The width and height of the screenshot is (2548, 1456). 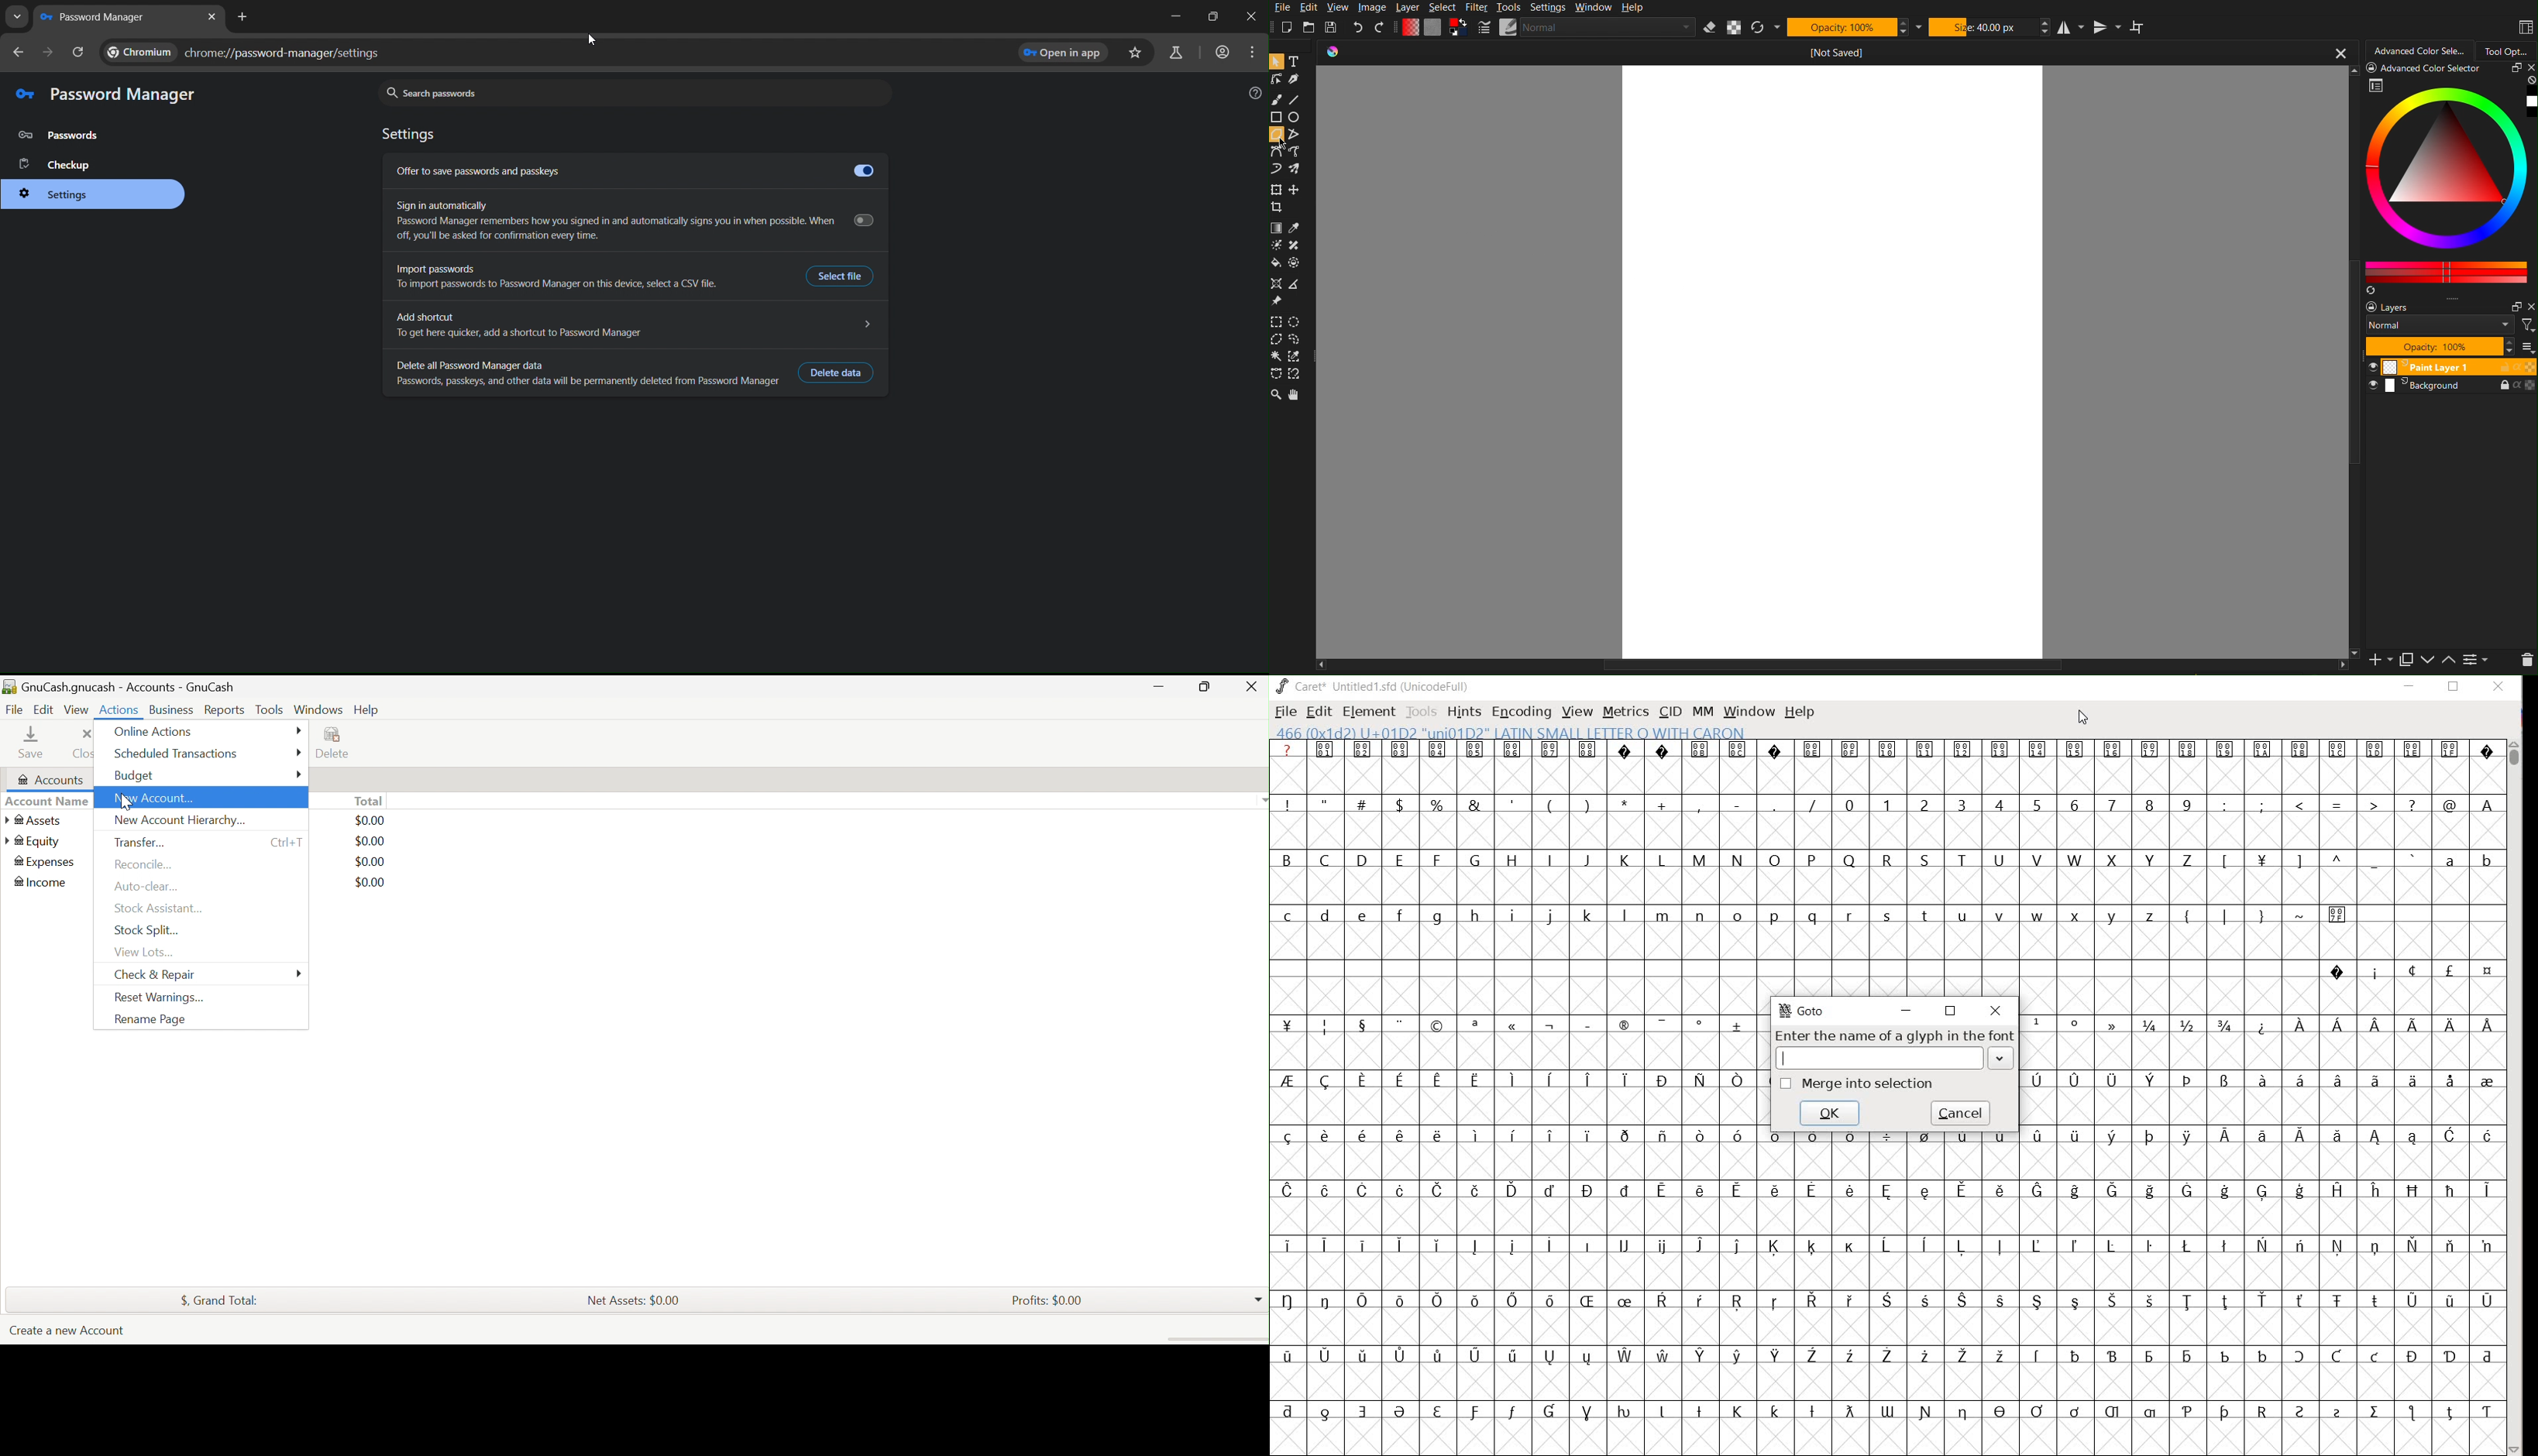 What do you see at coordinates (157, 976) in the screenshot?
I see `Check & Repair` at bounding box center [157, 976].